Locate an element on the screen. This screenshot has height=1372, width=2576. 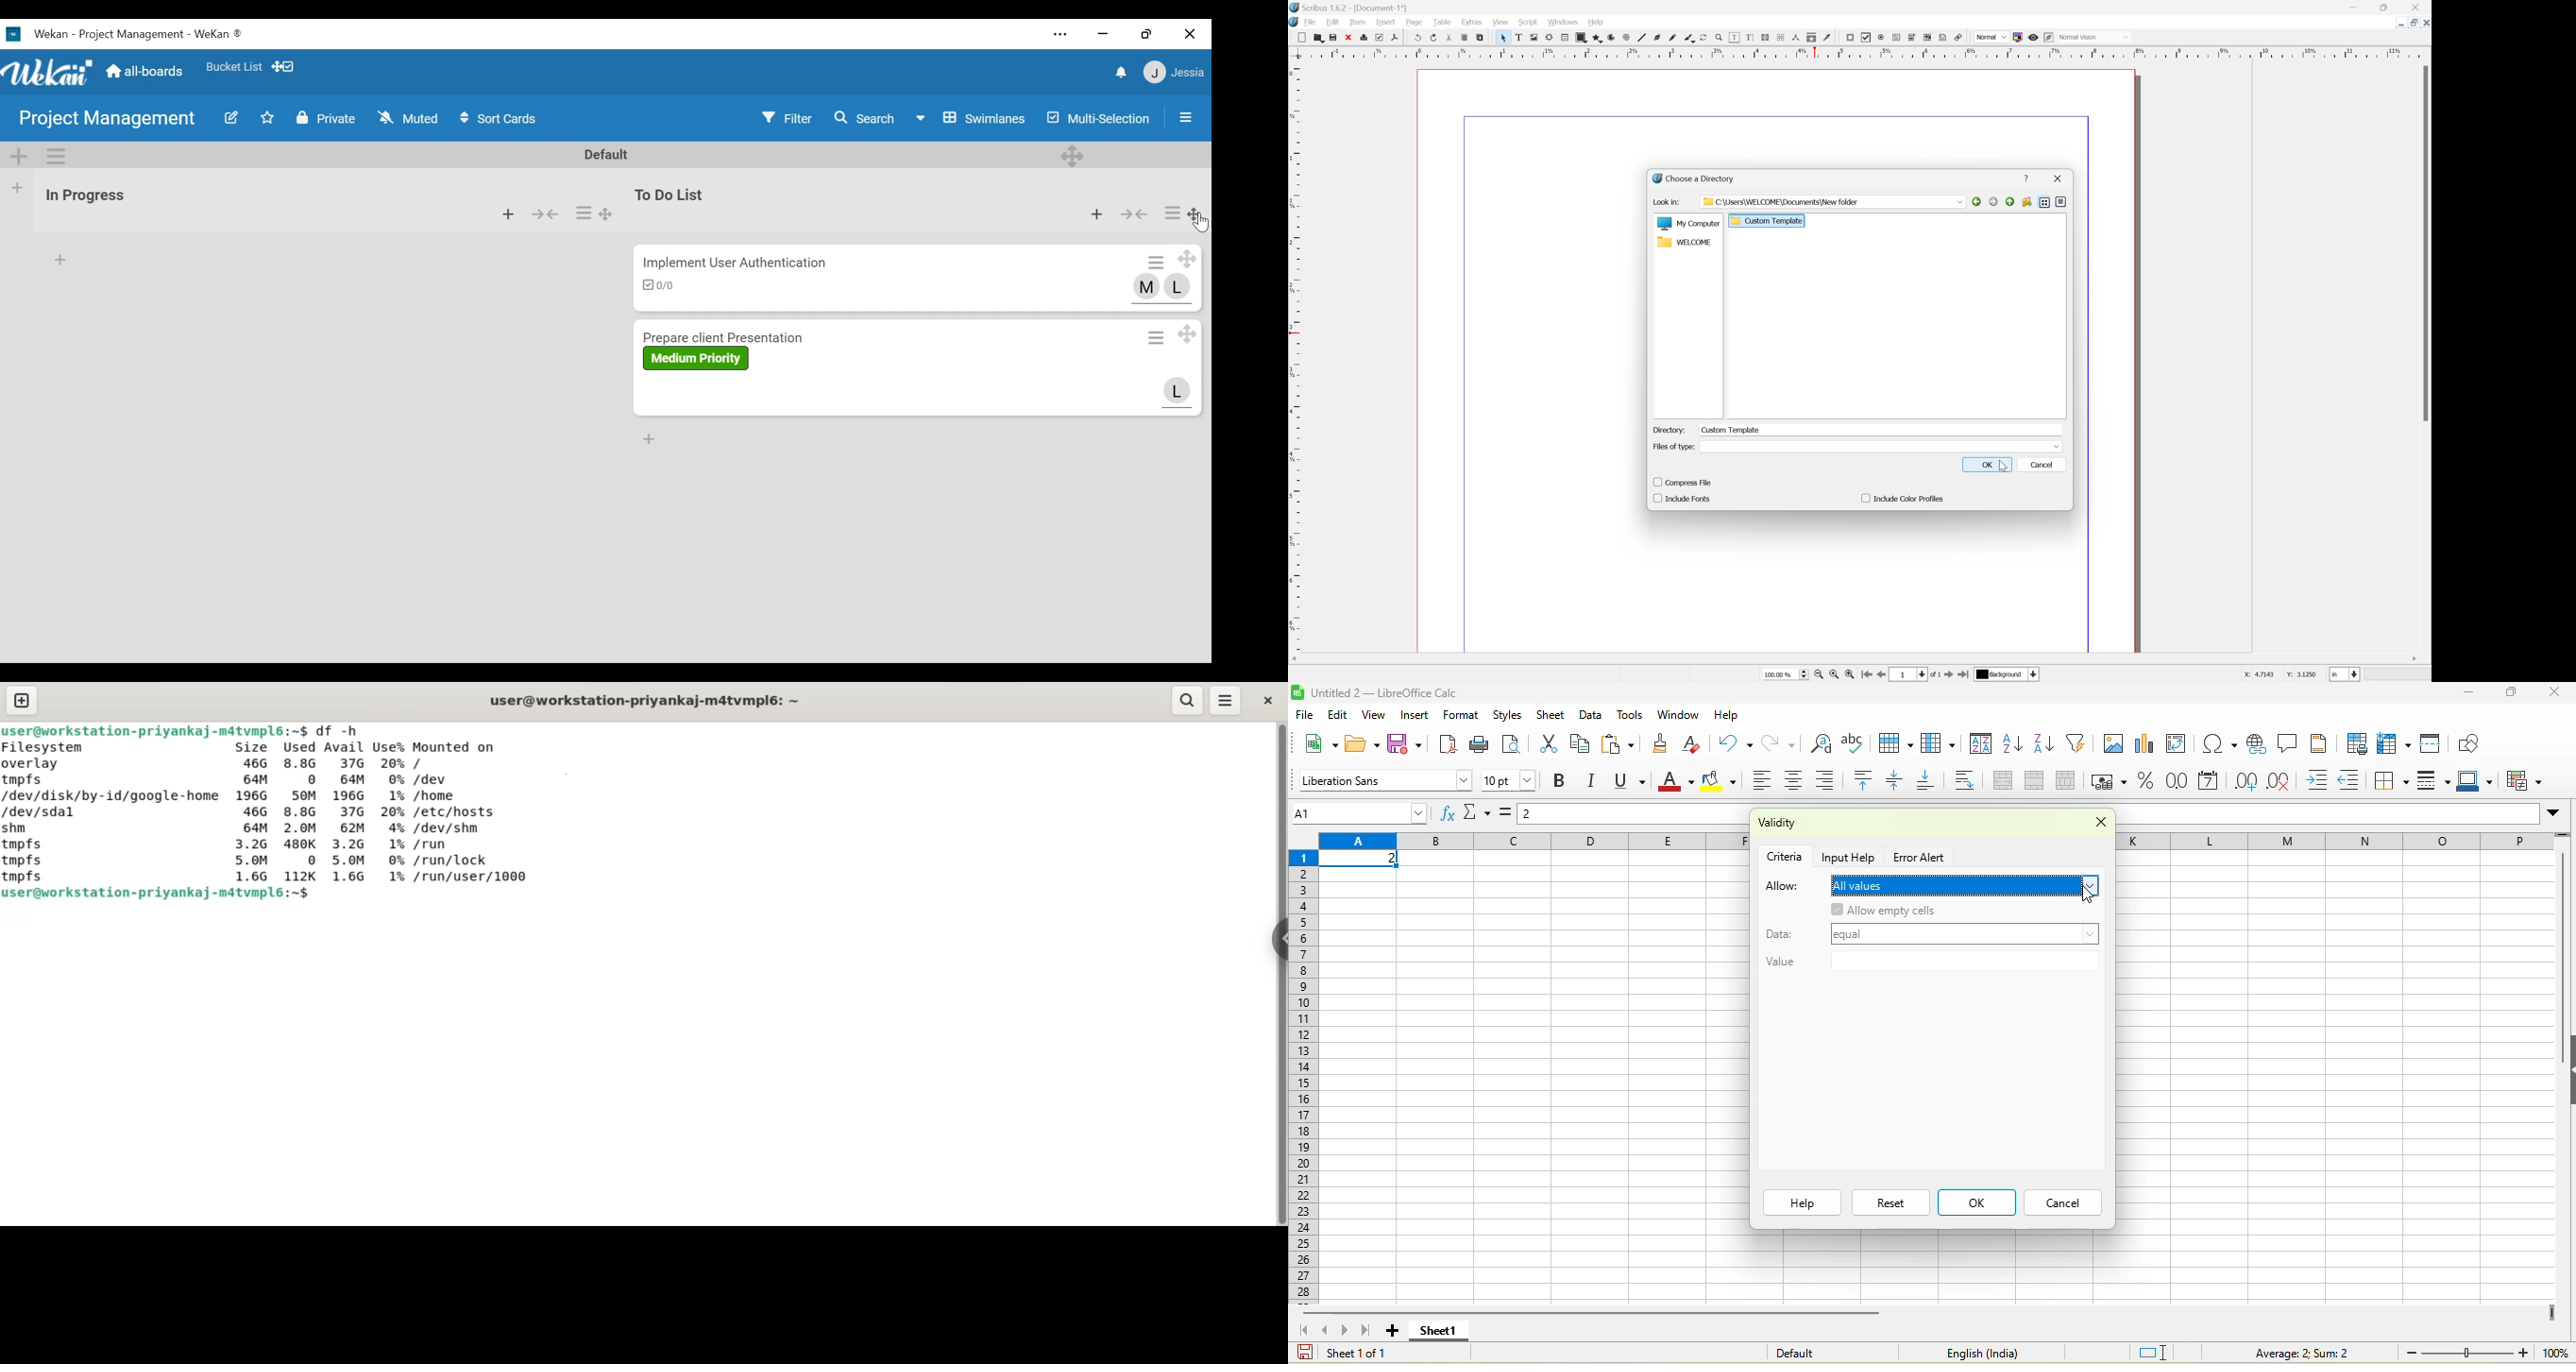
sheet is located at coordinates (1551, 715).